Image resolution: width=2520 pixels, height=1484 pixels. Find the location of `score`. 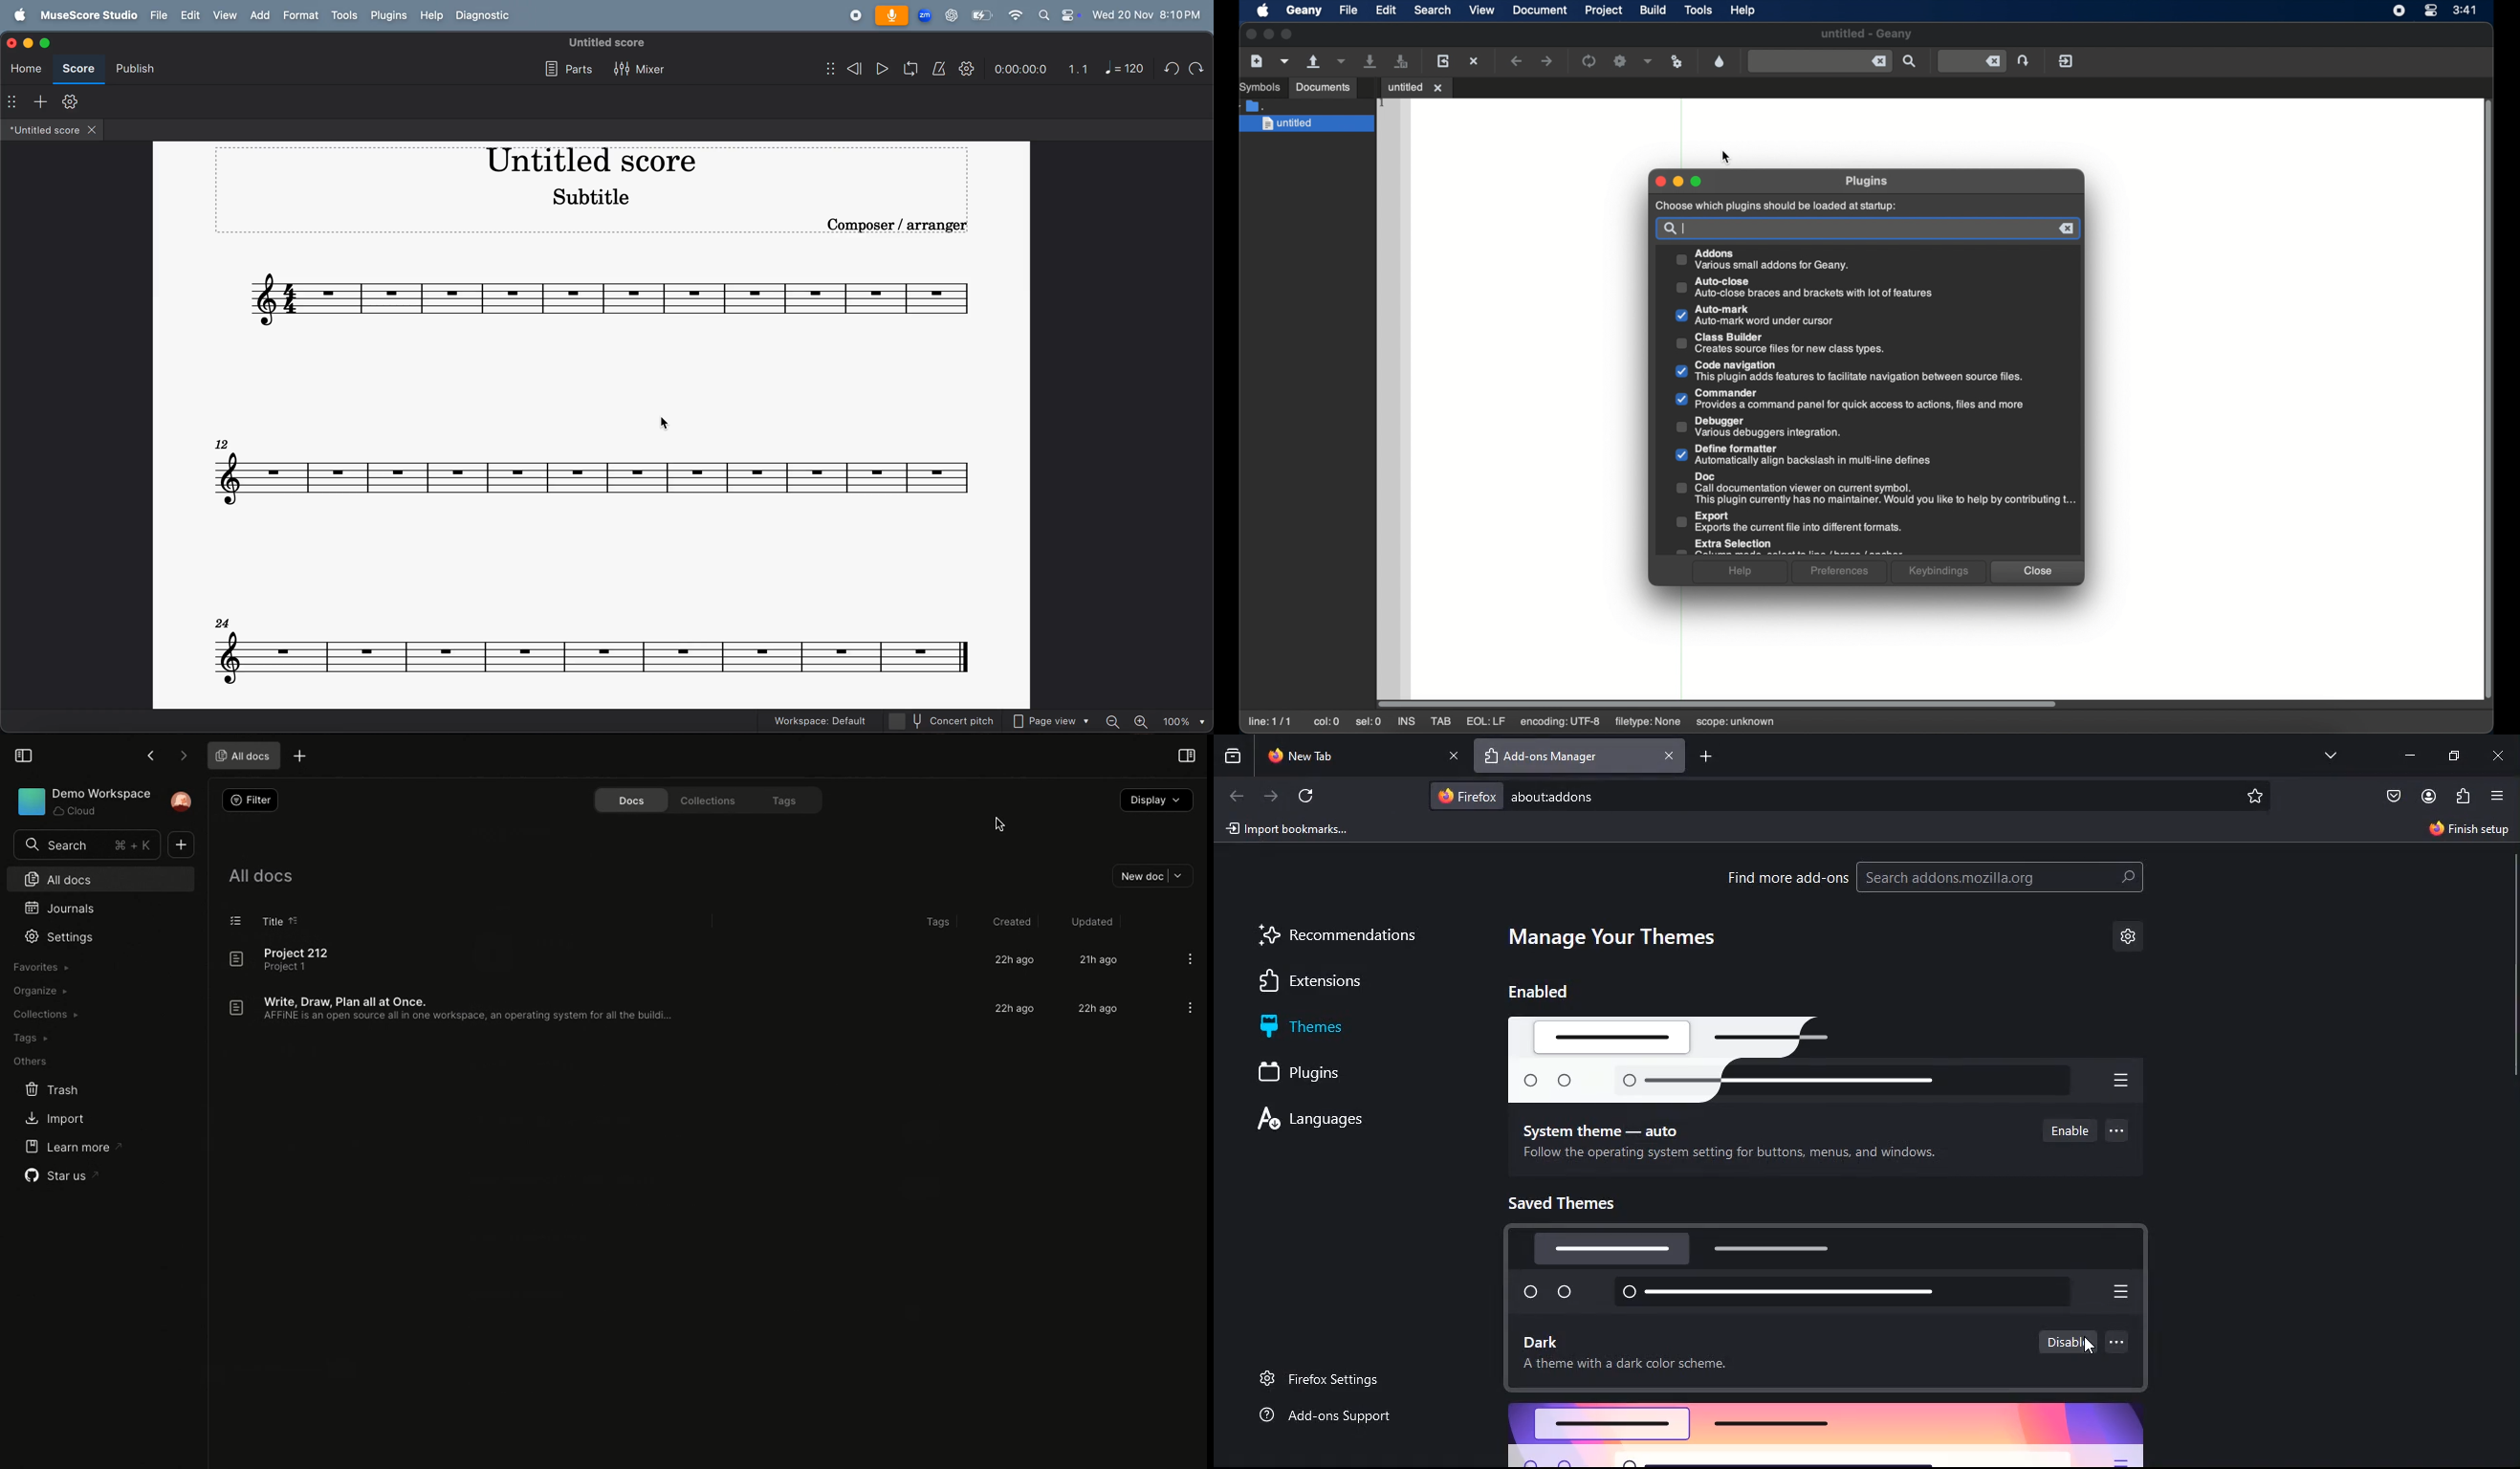

score is located at coordinates (81, 67).